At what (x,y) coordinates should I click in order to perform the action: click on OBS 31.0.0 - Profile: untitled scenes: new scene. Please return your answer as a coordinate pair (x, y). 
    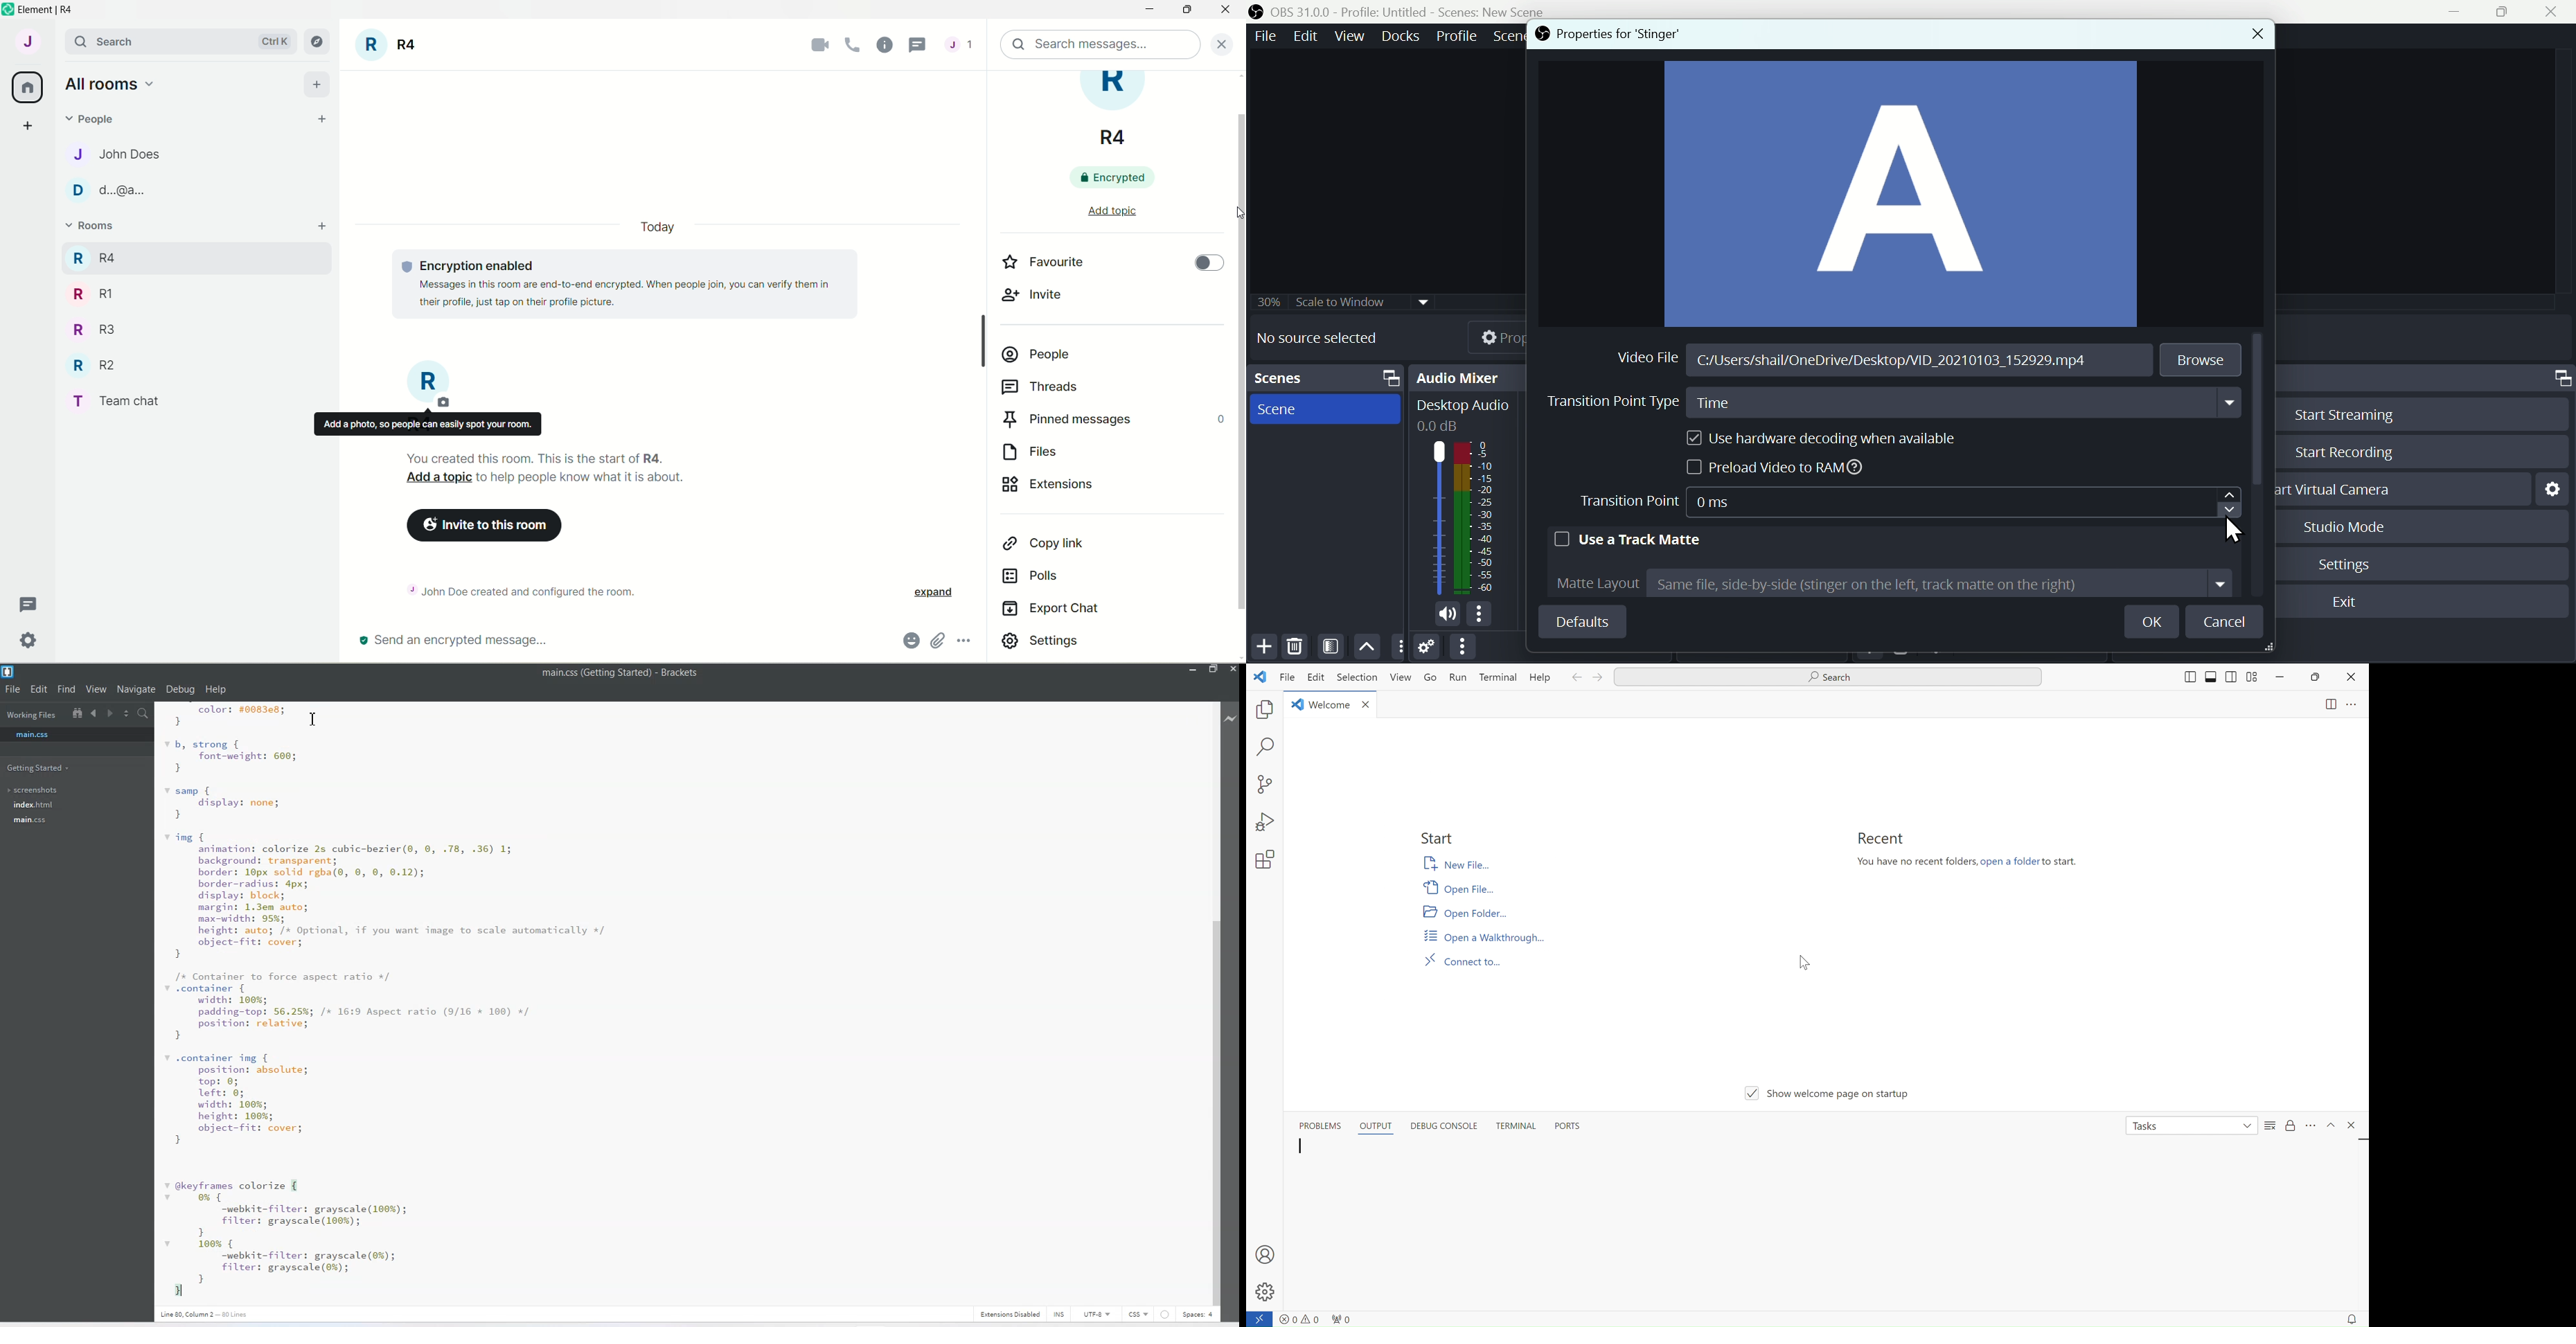
    Looking at the image, I should click on (1403, 11).